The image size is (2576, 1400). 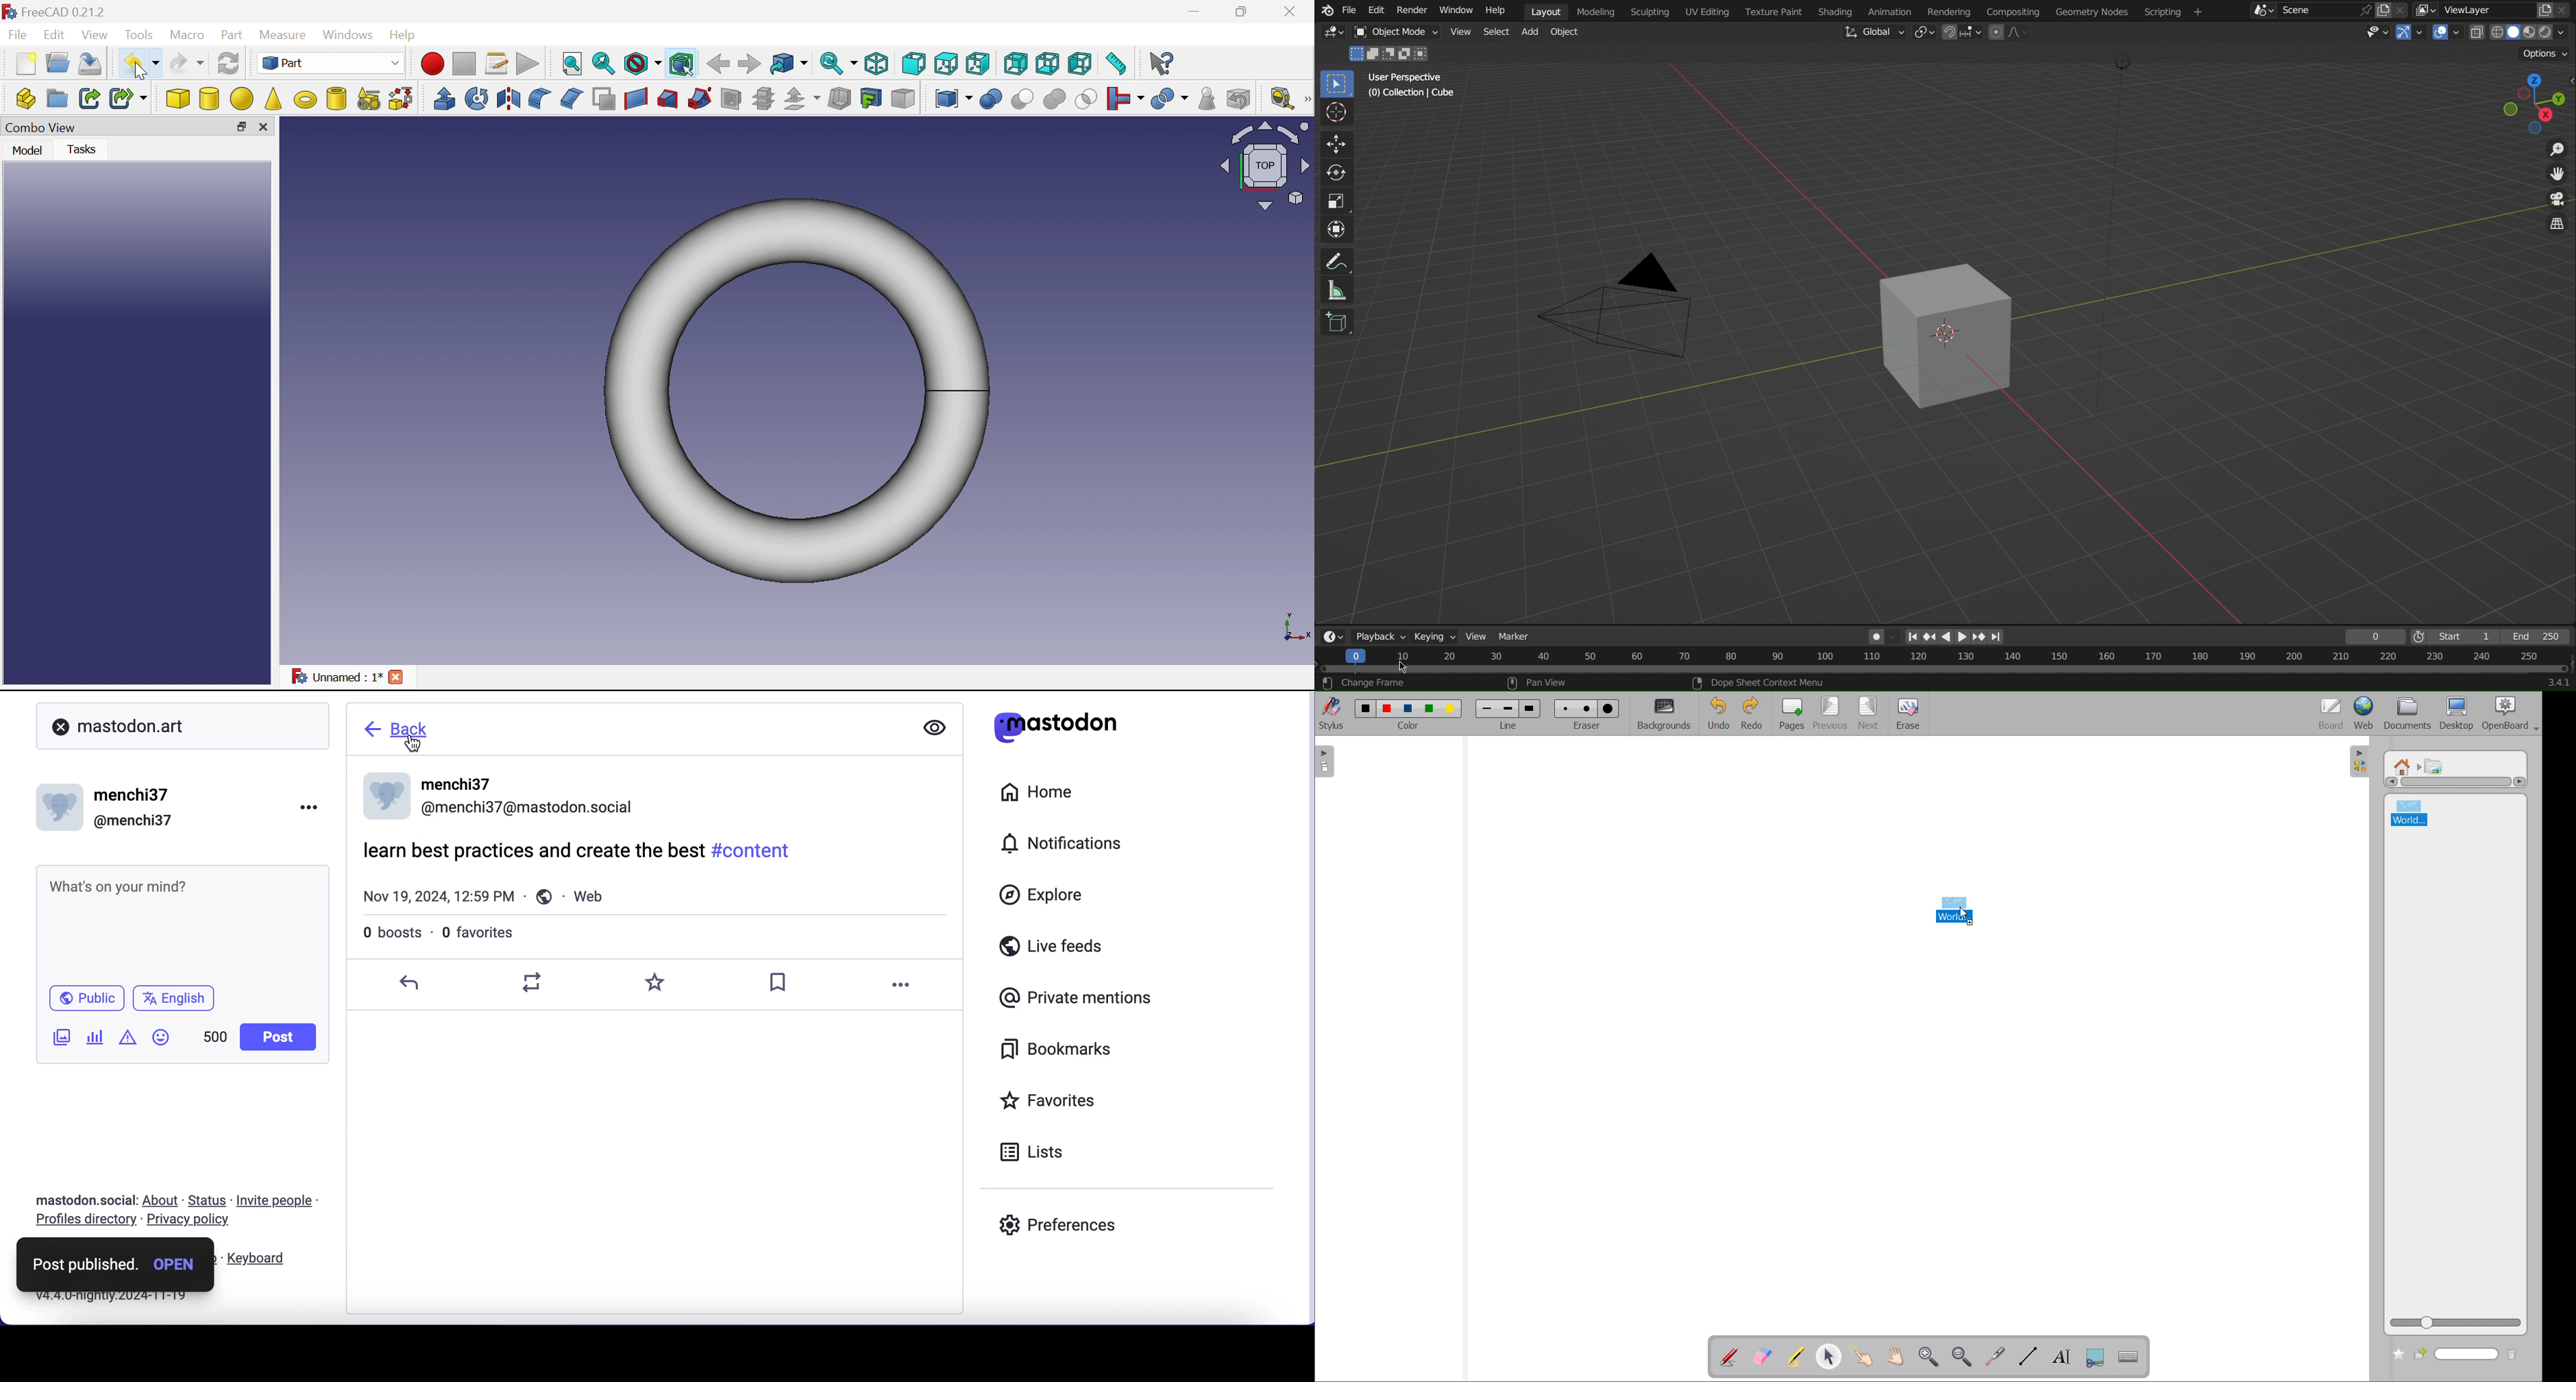 I want to click on Geometry Nodes, so click(x=2091, y=12).